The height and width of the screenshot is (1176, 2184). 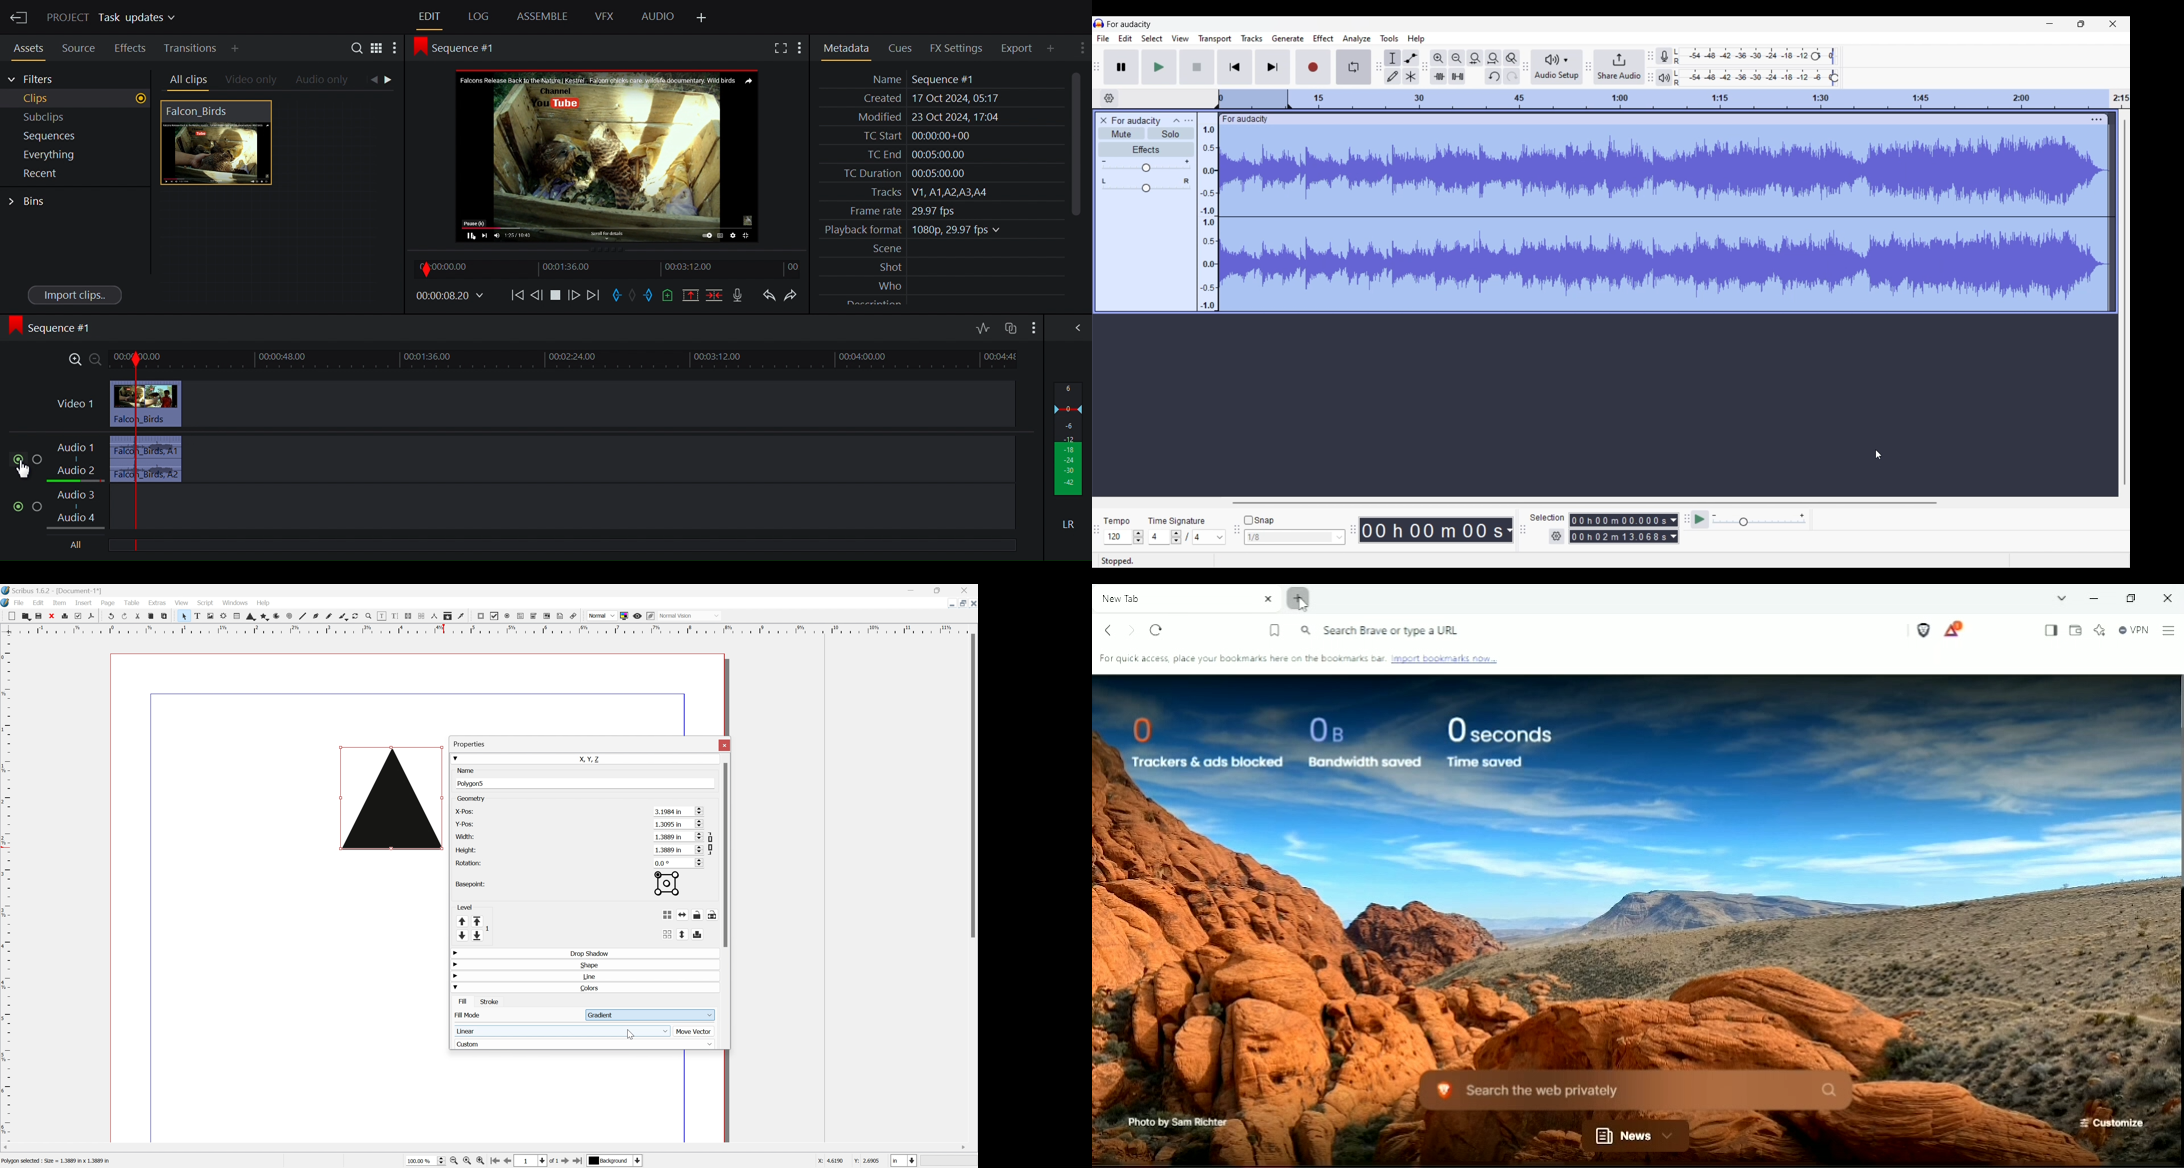 What do you see at coordinates (1273, 67) in the screenshot?
I see `Skip/Select to end` at bounding box center [1273, 67].